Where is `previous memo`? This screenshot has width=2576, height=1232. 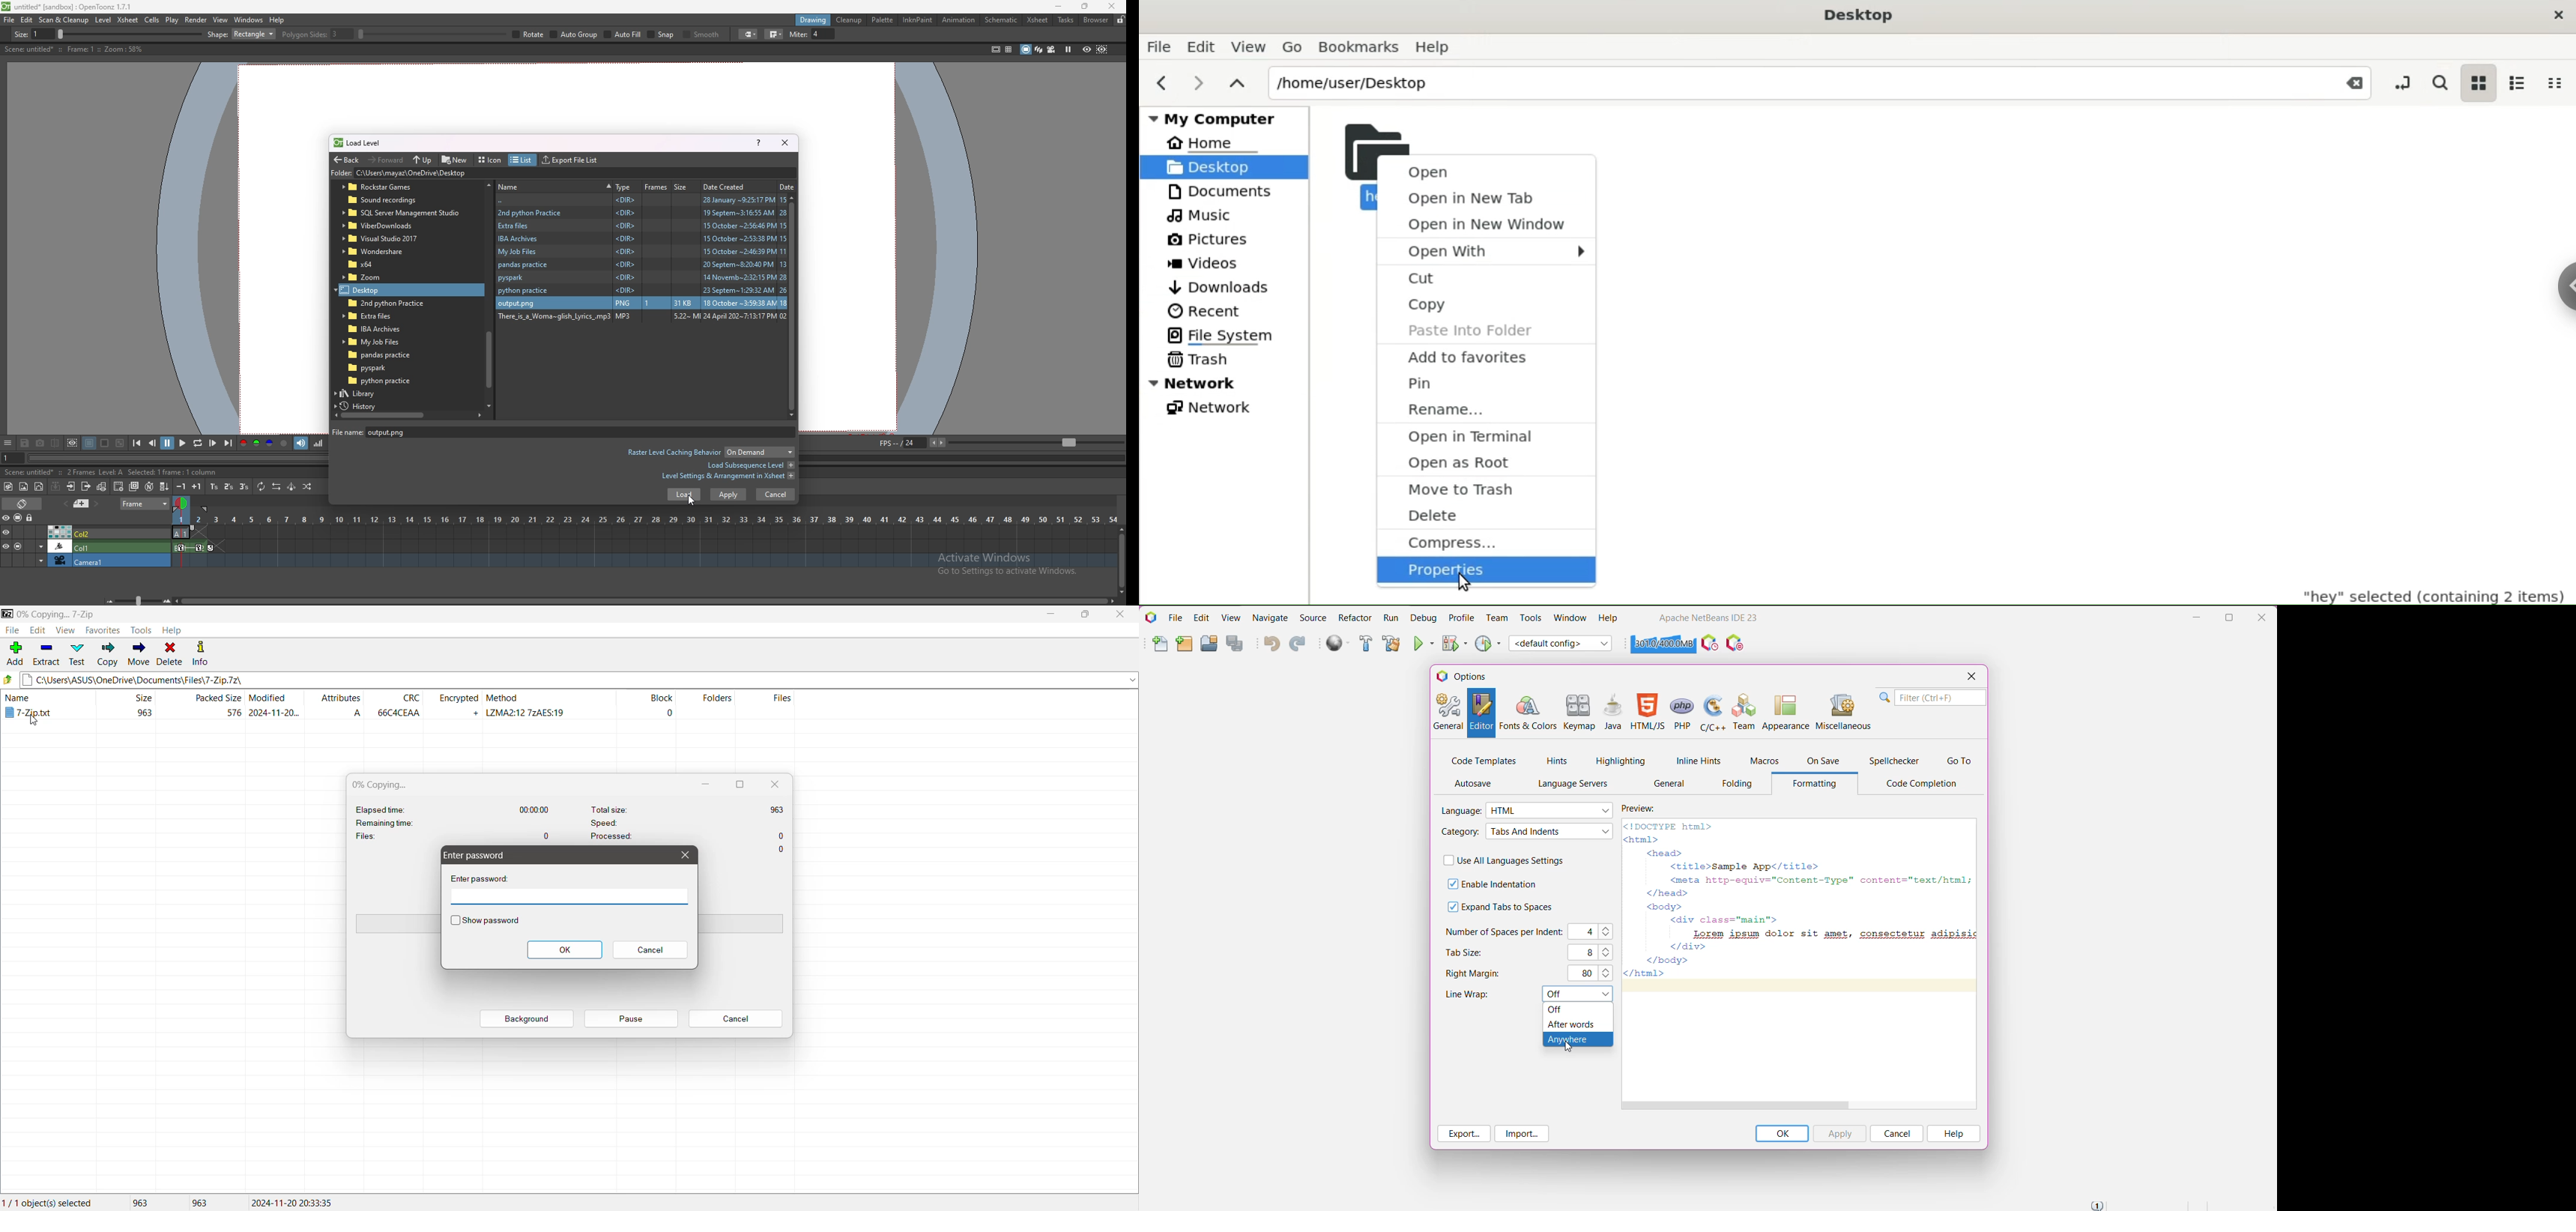
previous memo is located at coordinates (64, 503).